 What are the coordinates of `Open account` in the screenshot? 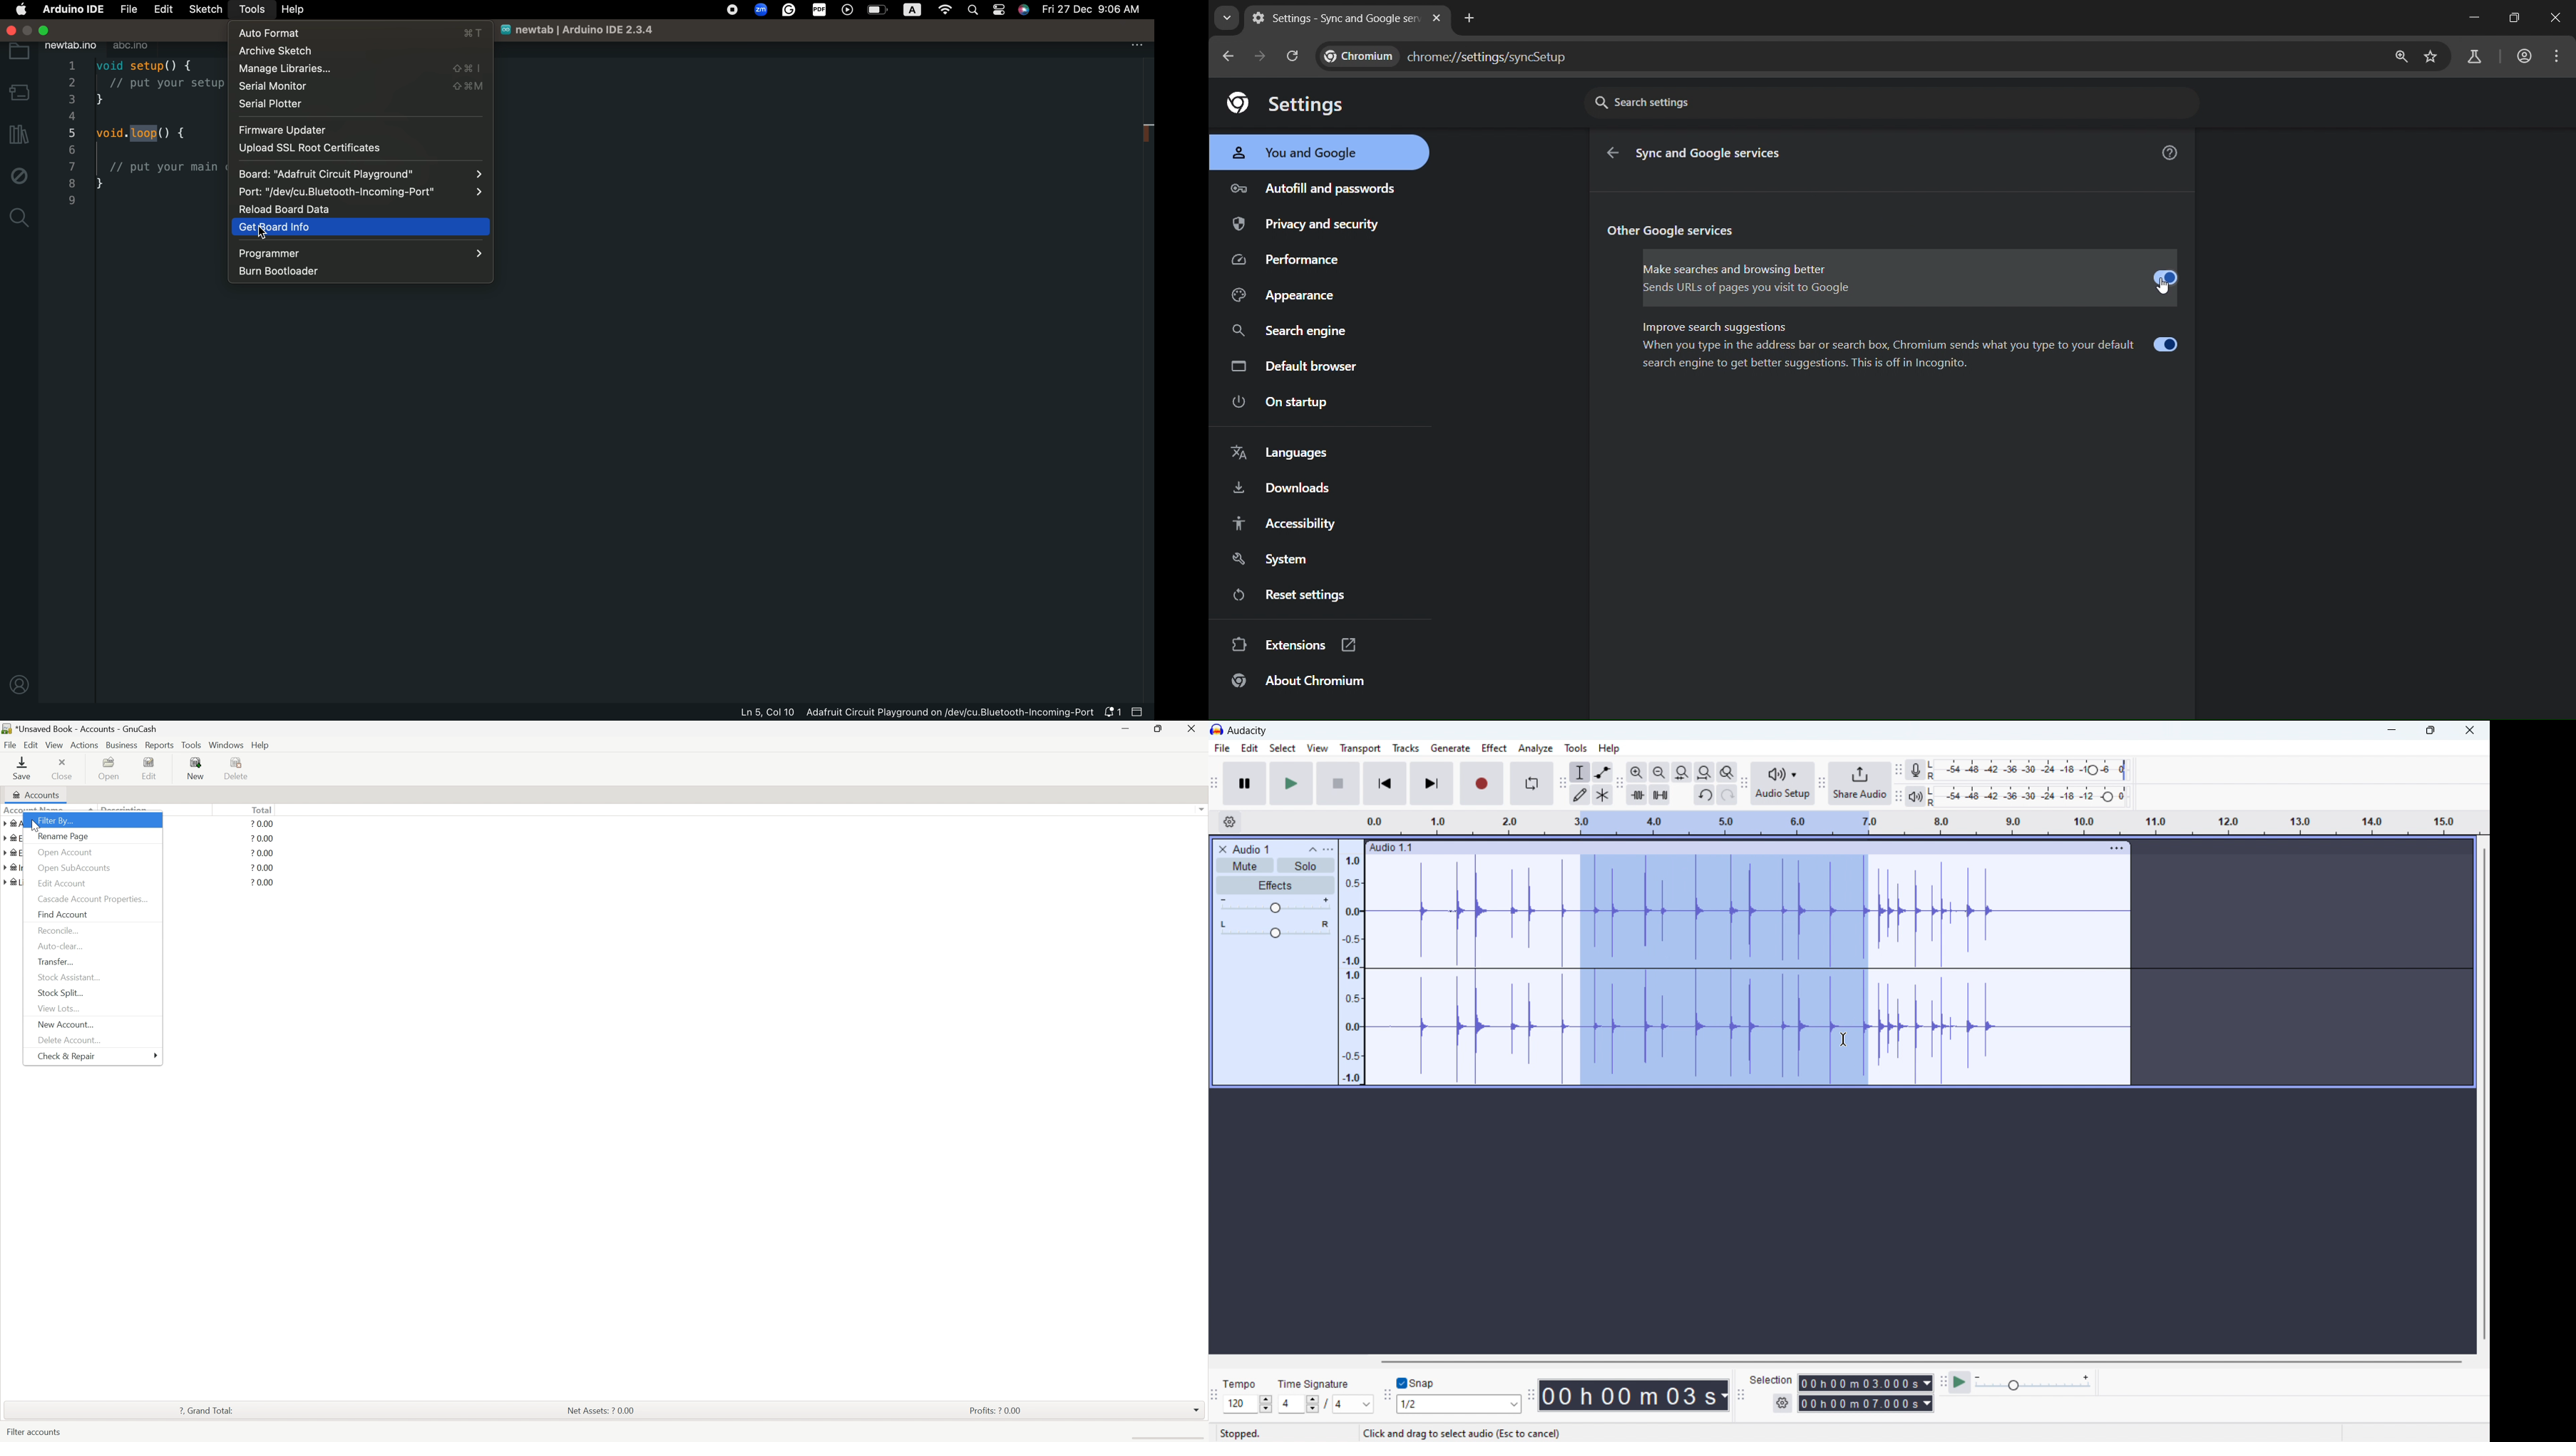 It's located at (63, 852).